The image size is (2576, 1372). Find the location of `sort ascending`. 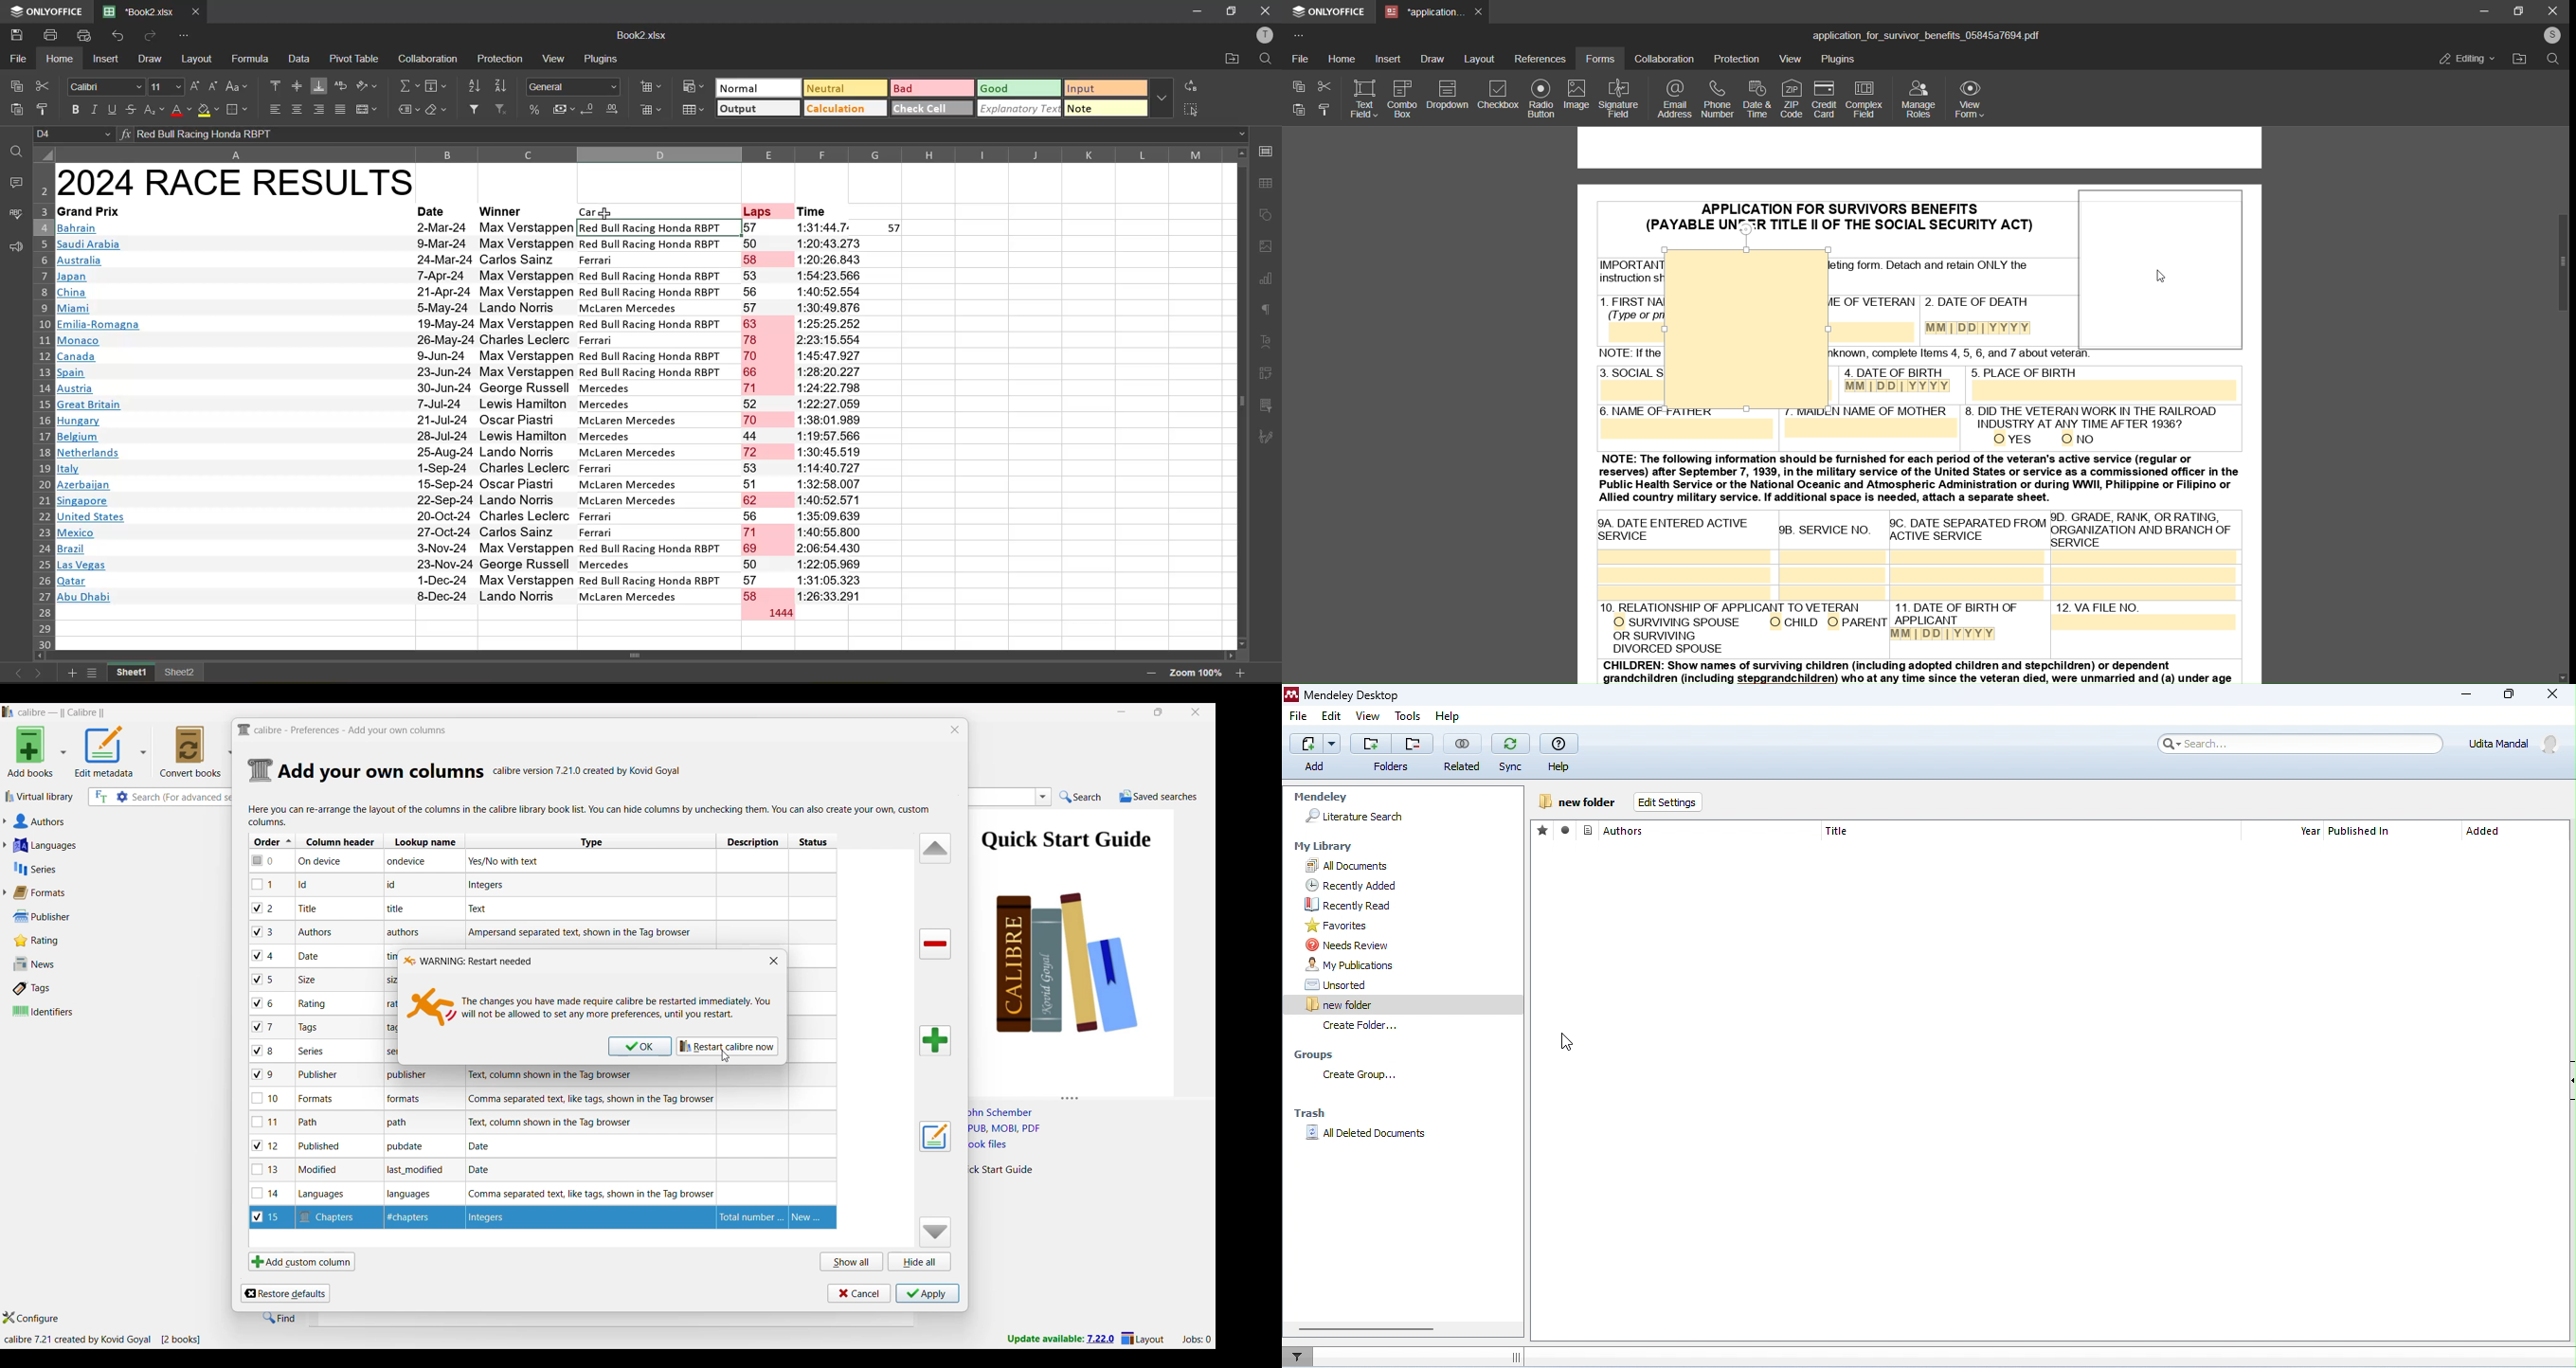

sort ascending is located at coordinates (472, 85).